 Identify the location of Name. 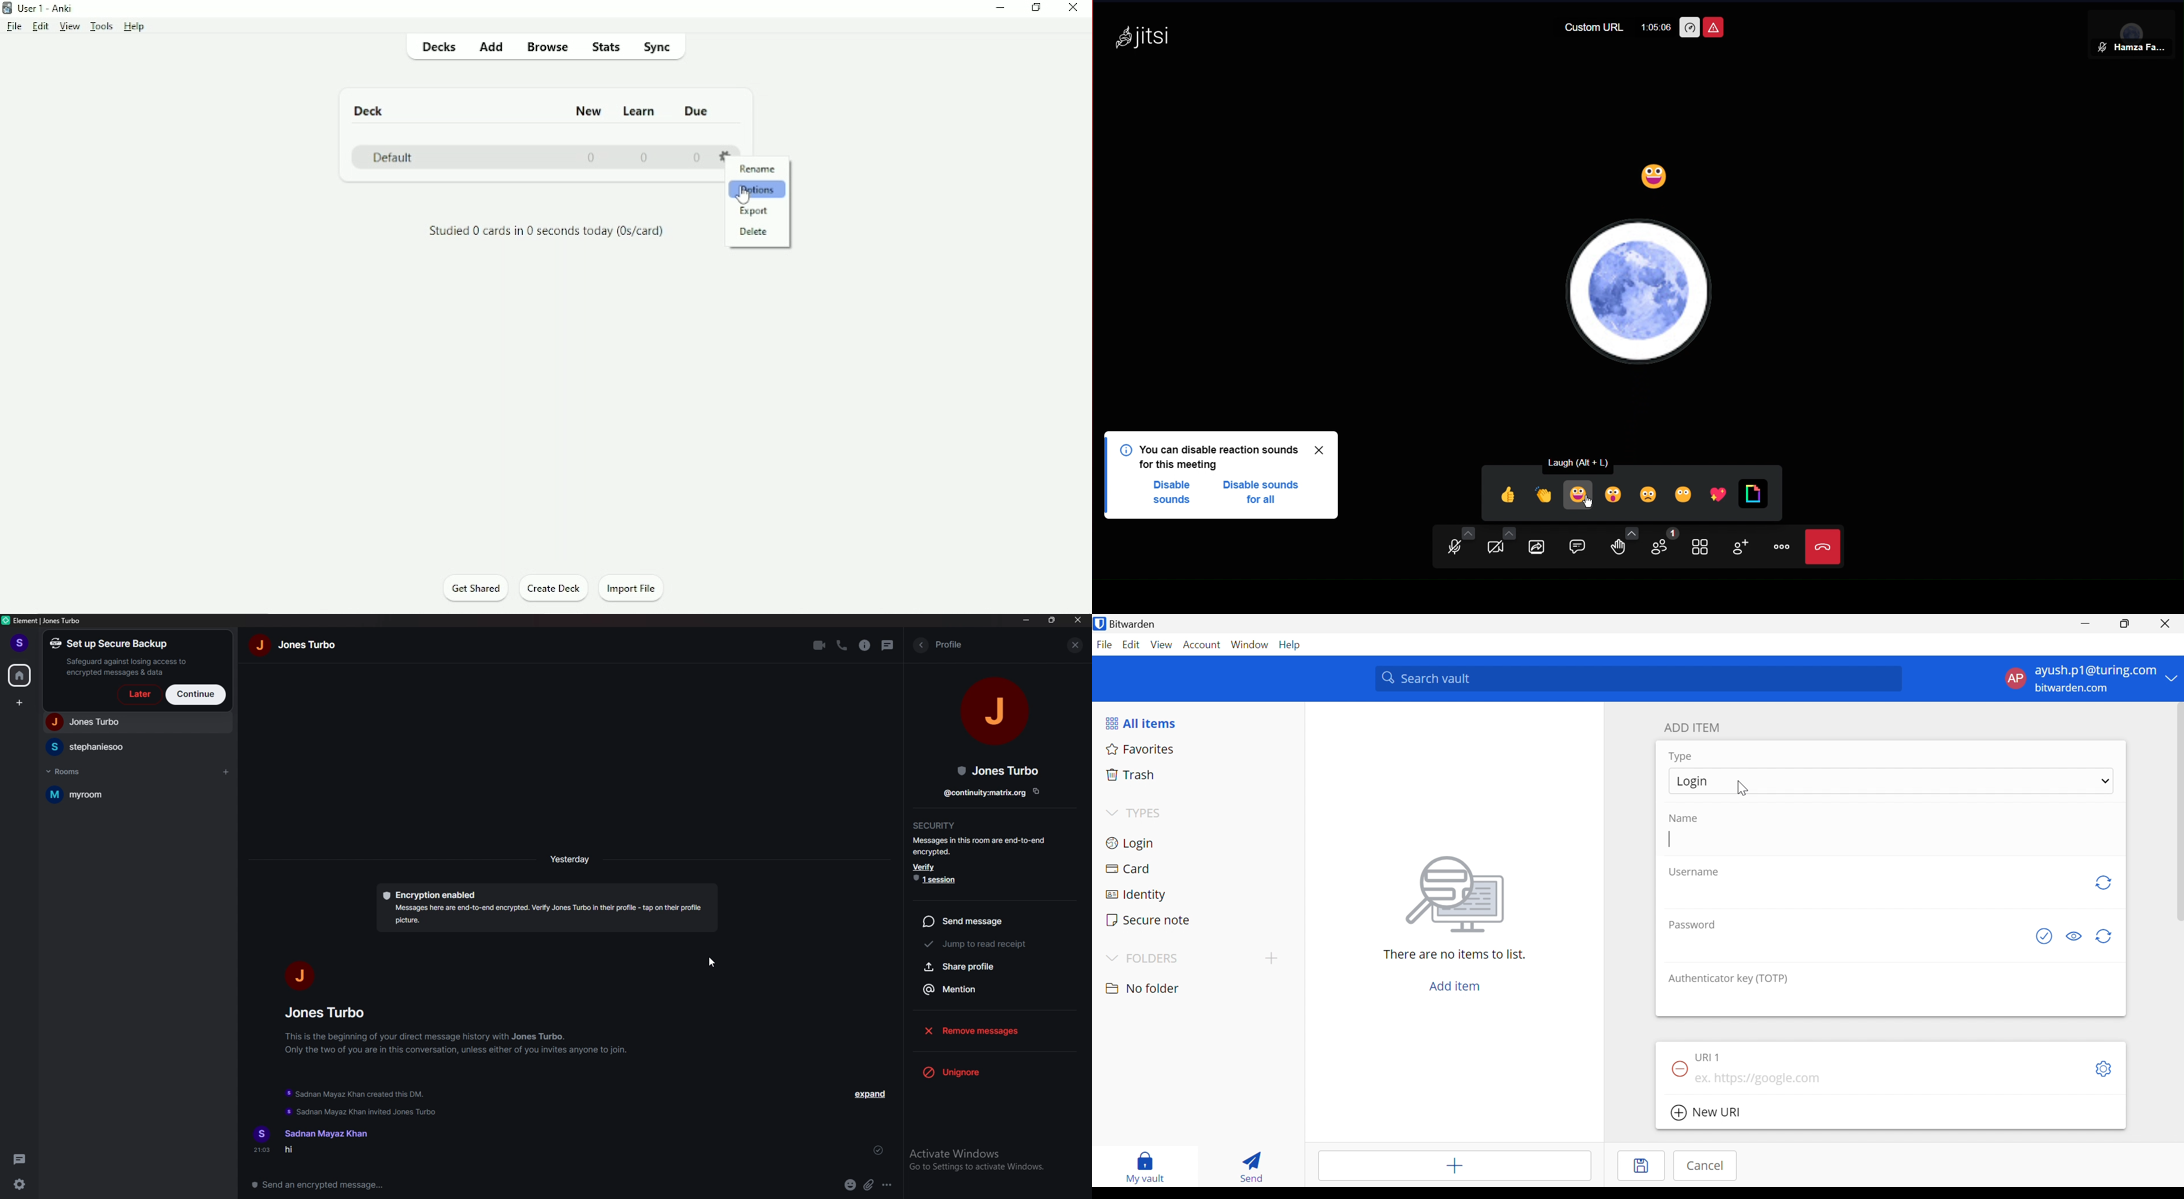
(1687, 819).